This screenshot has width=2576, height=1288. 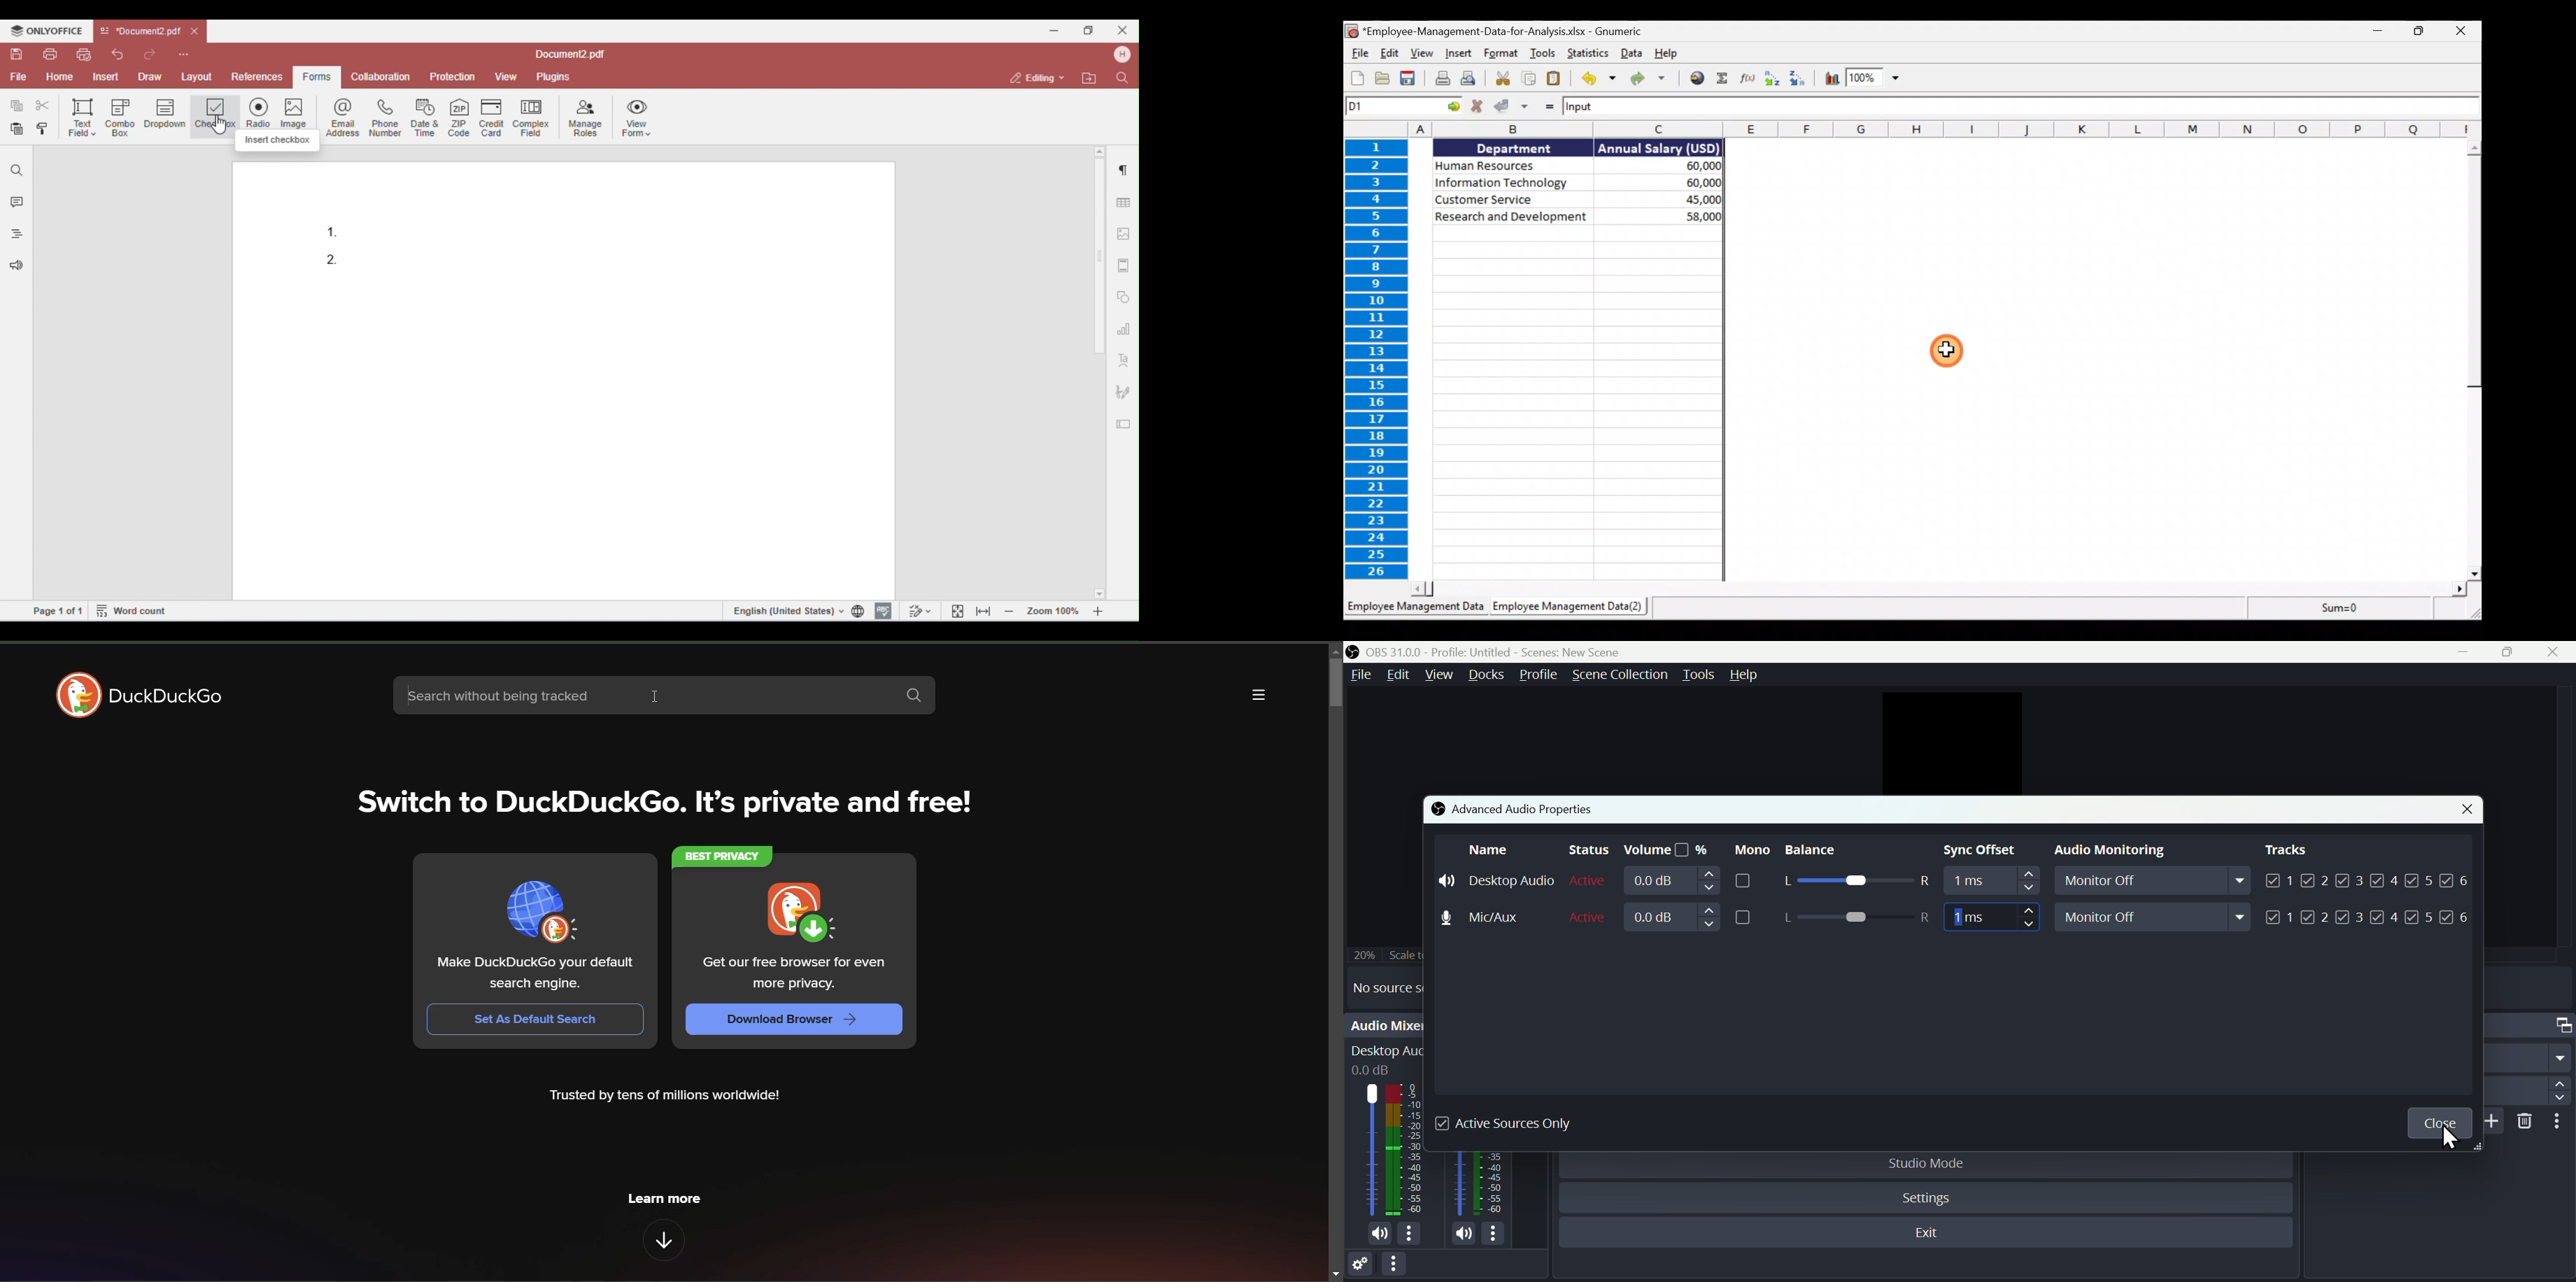 What do you see at coordinates (2364, 610) in the screenshot?
I see `Sum=0` at bounding box center [2364, 610].